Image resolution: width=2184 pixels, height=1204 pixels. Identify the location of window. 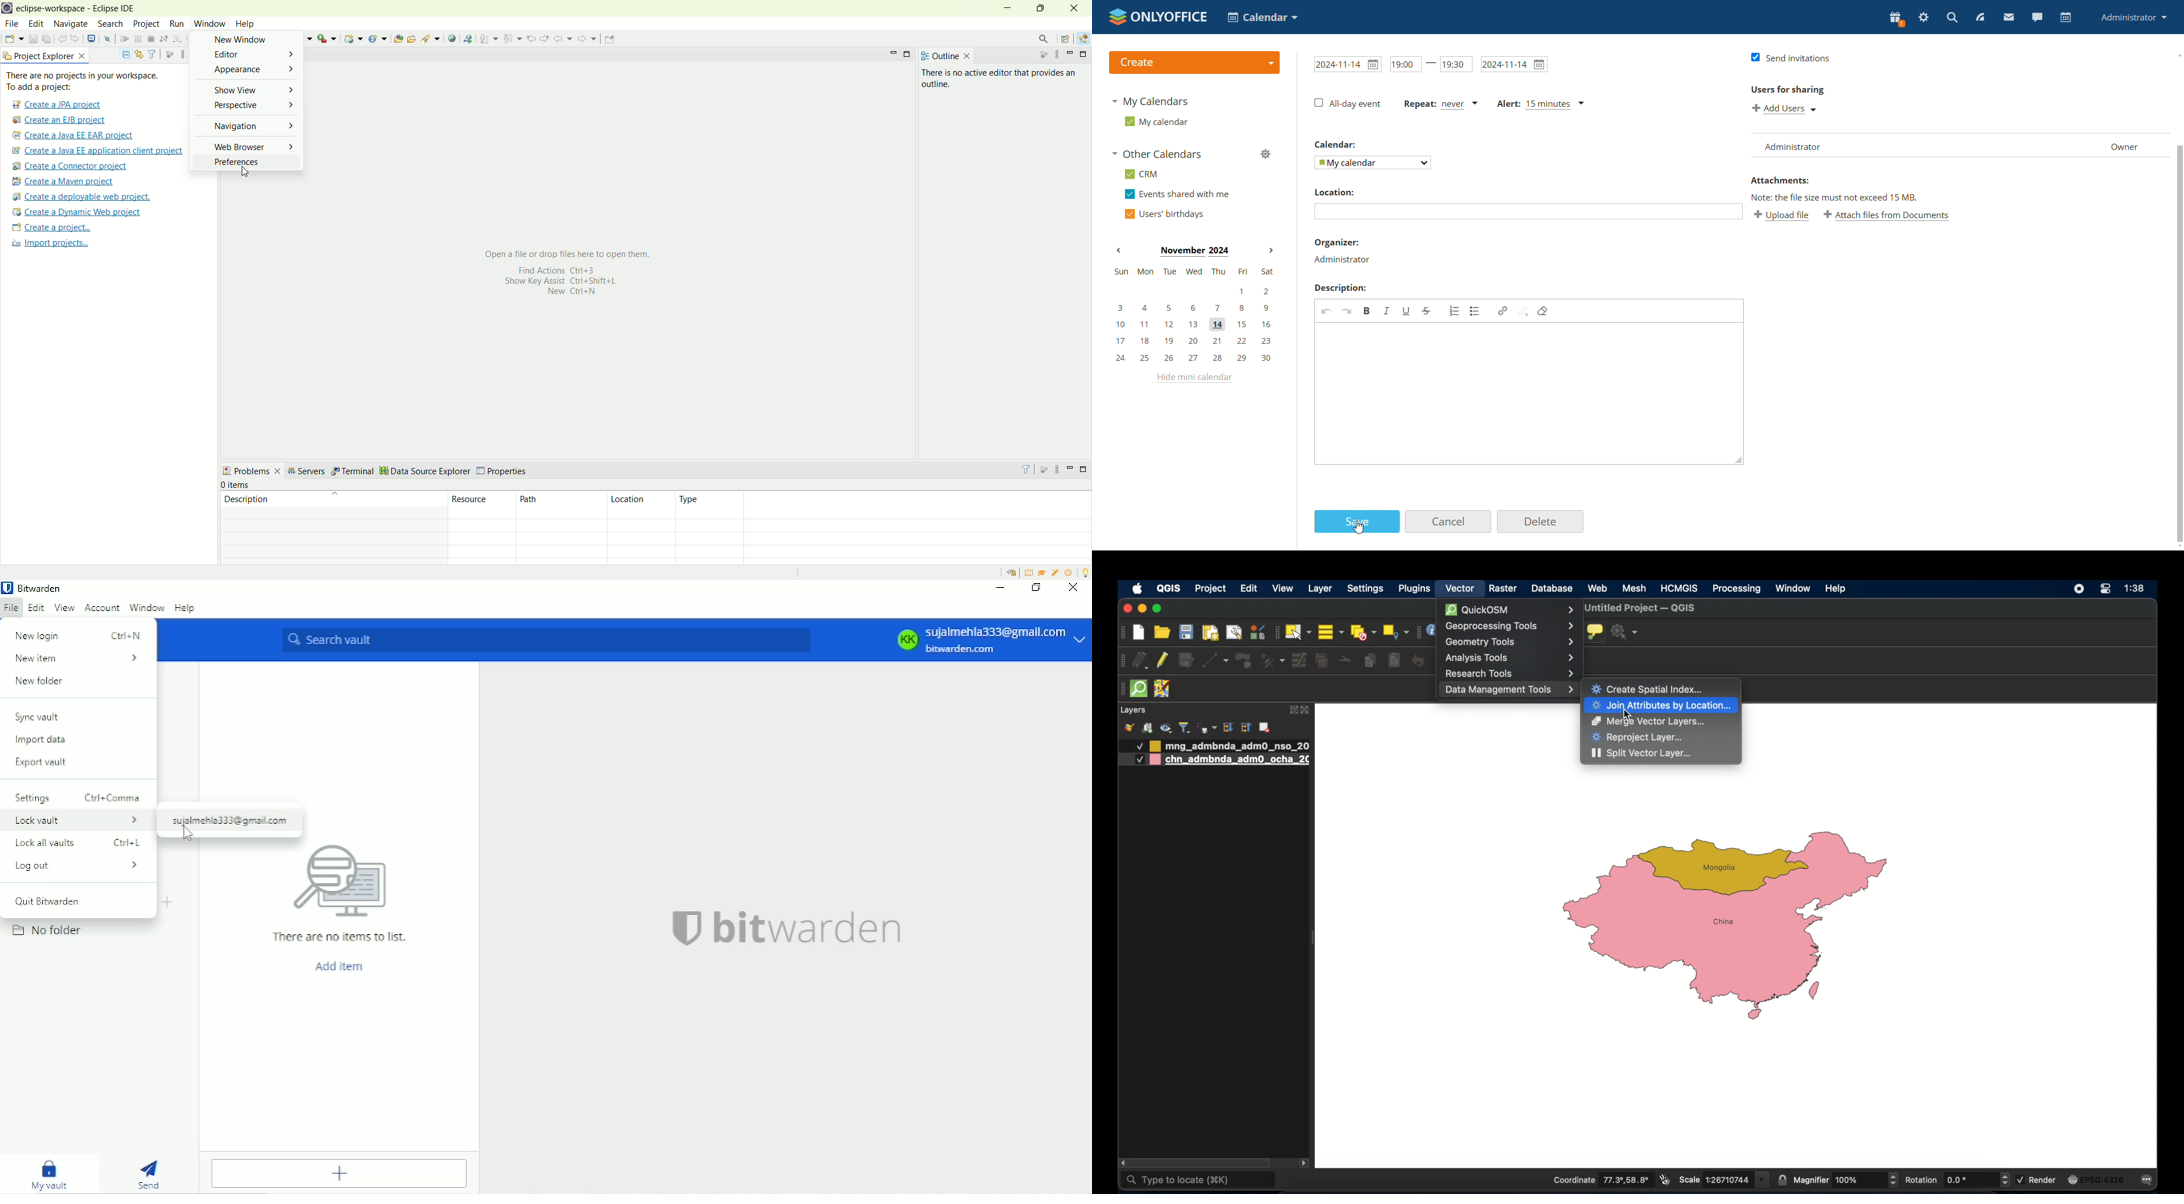
(1792, 589).